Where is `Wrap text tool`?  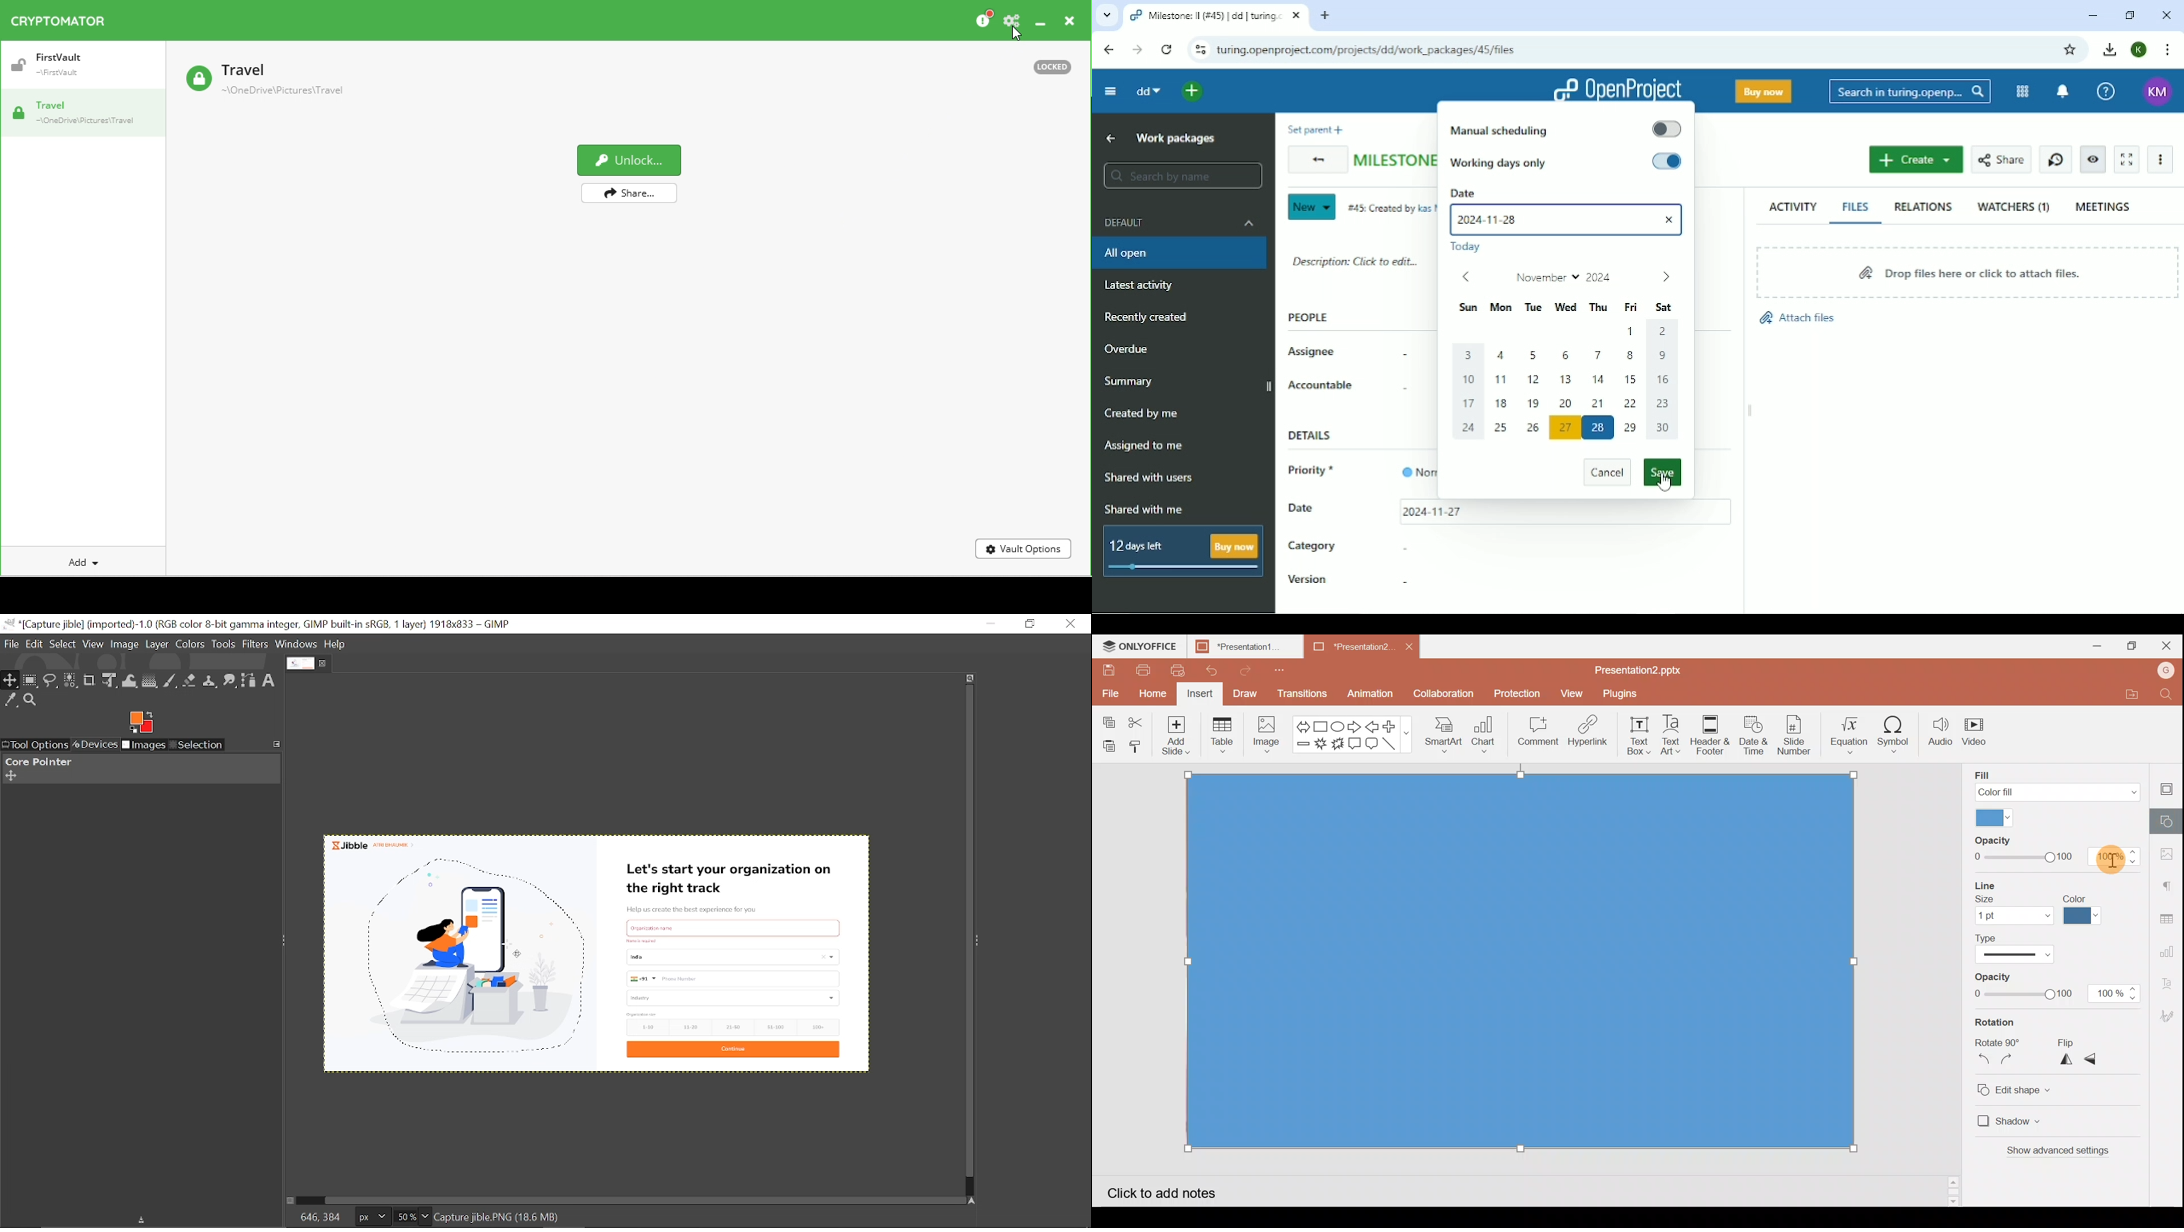
Wrap text tool is located at coordinates (130, 681).